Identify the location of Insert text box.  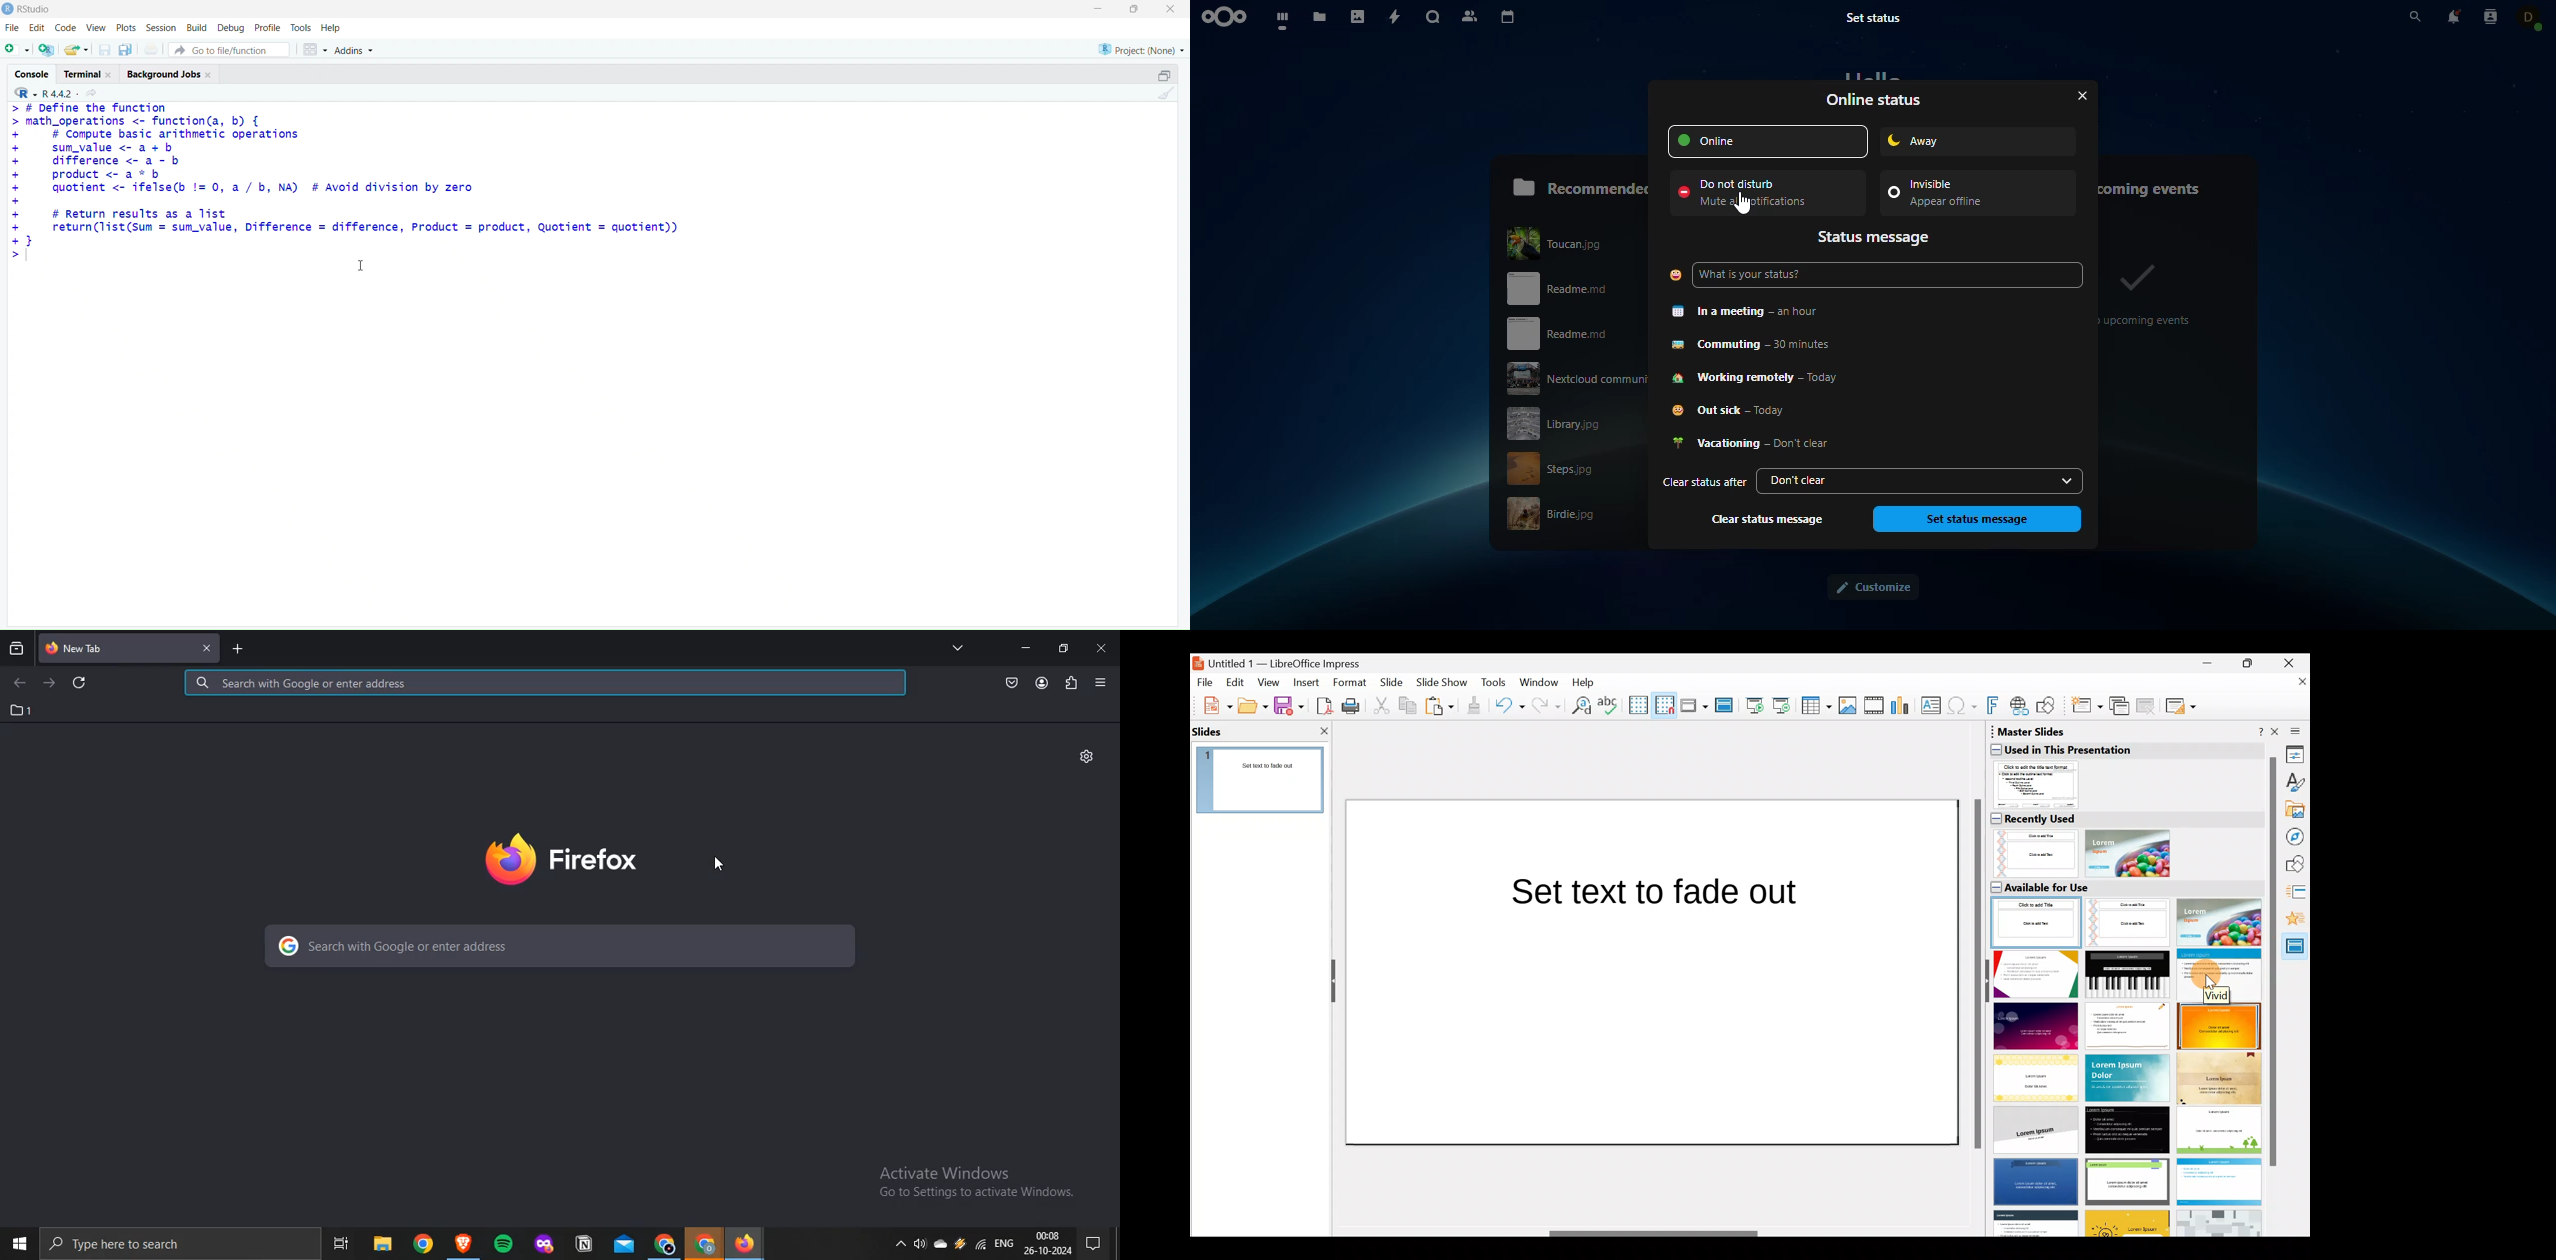
(1933, 706).